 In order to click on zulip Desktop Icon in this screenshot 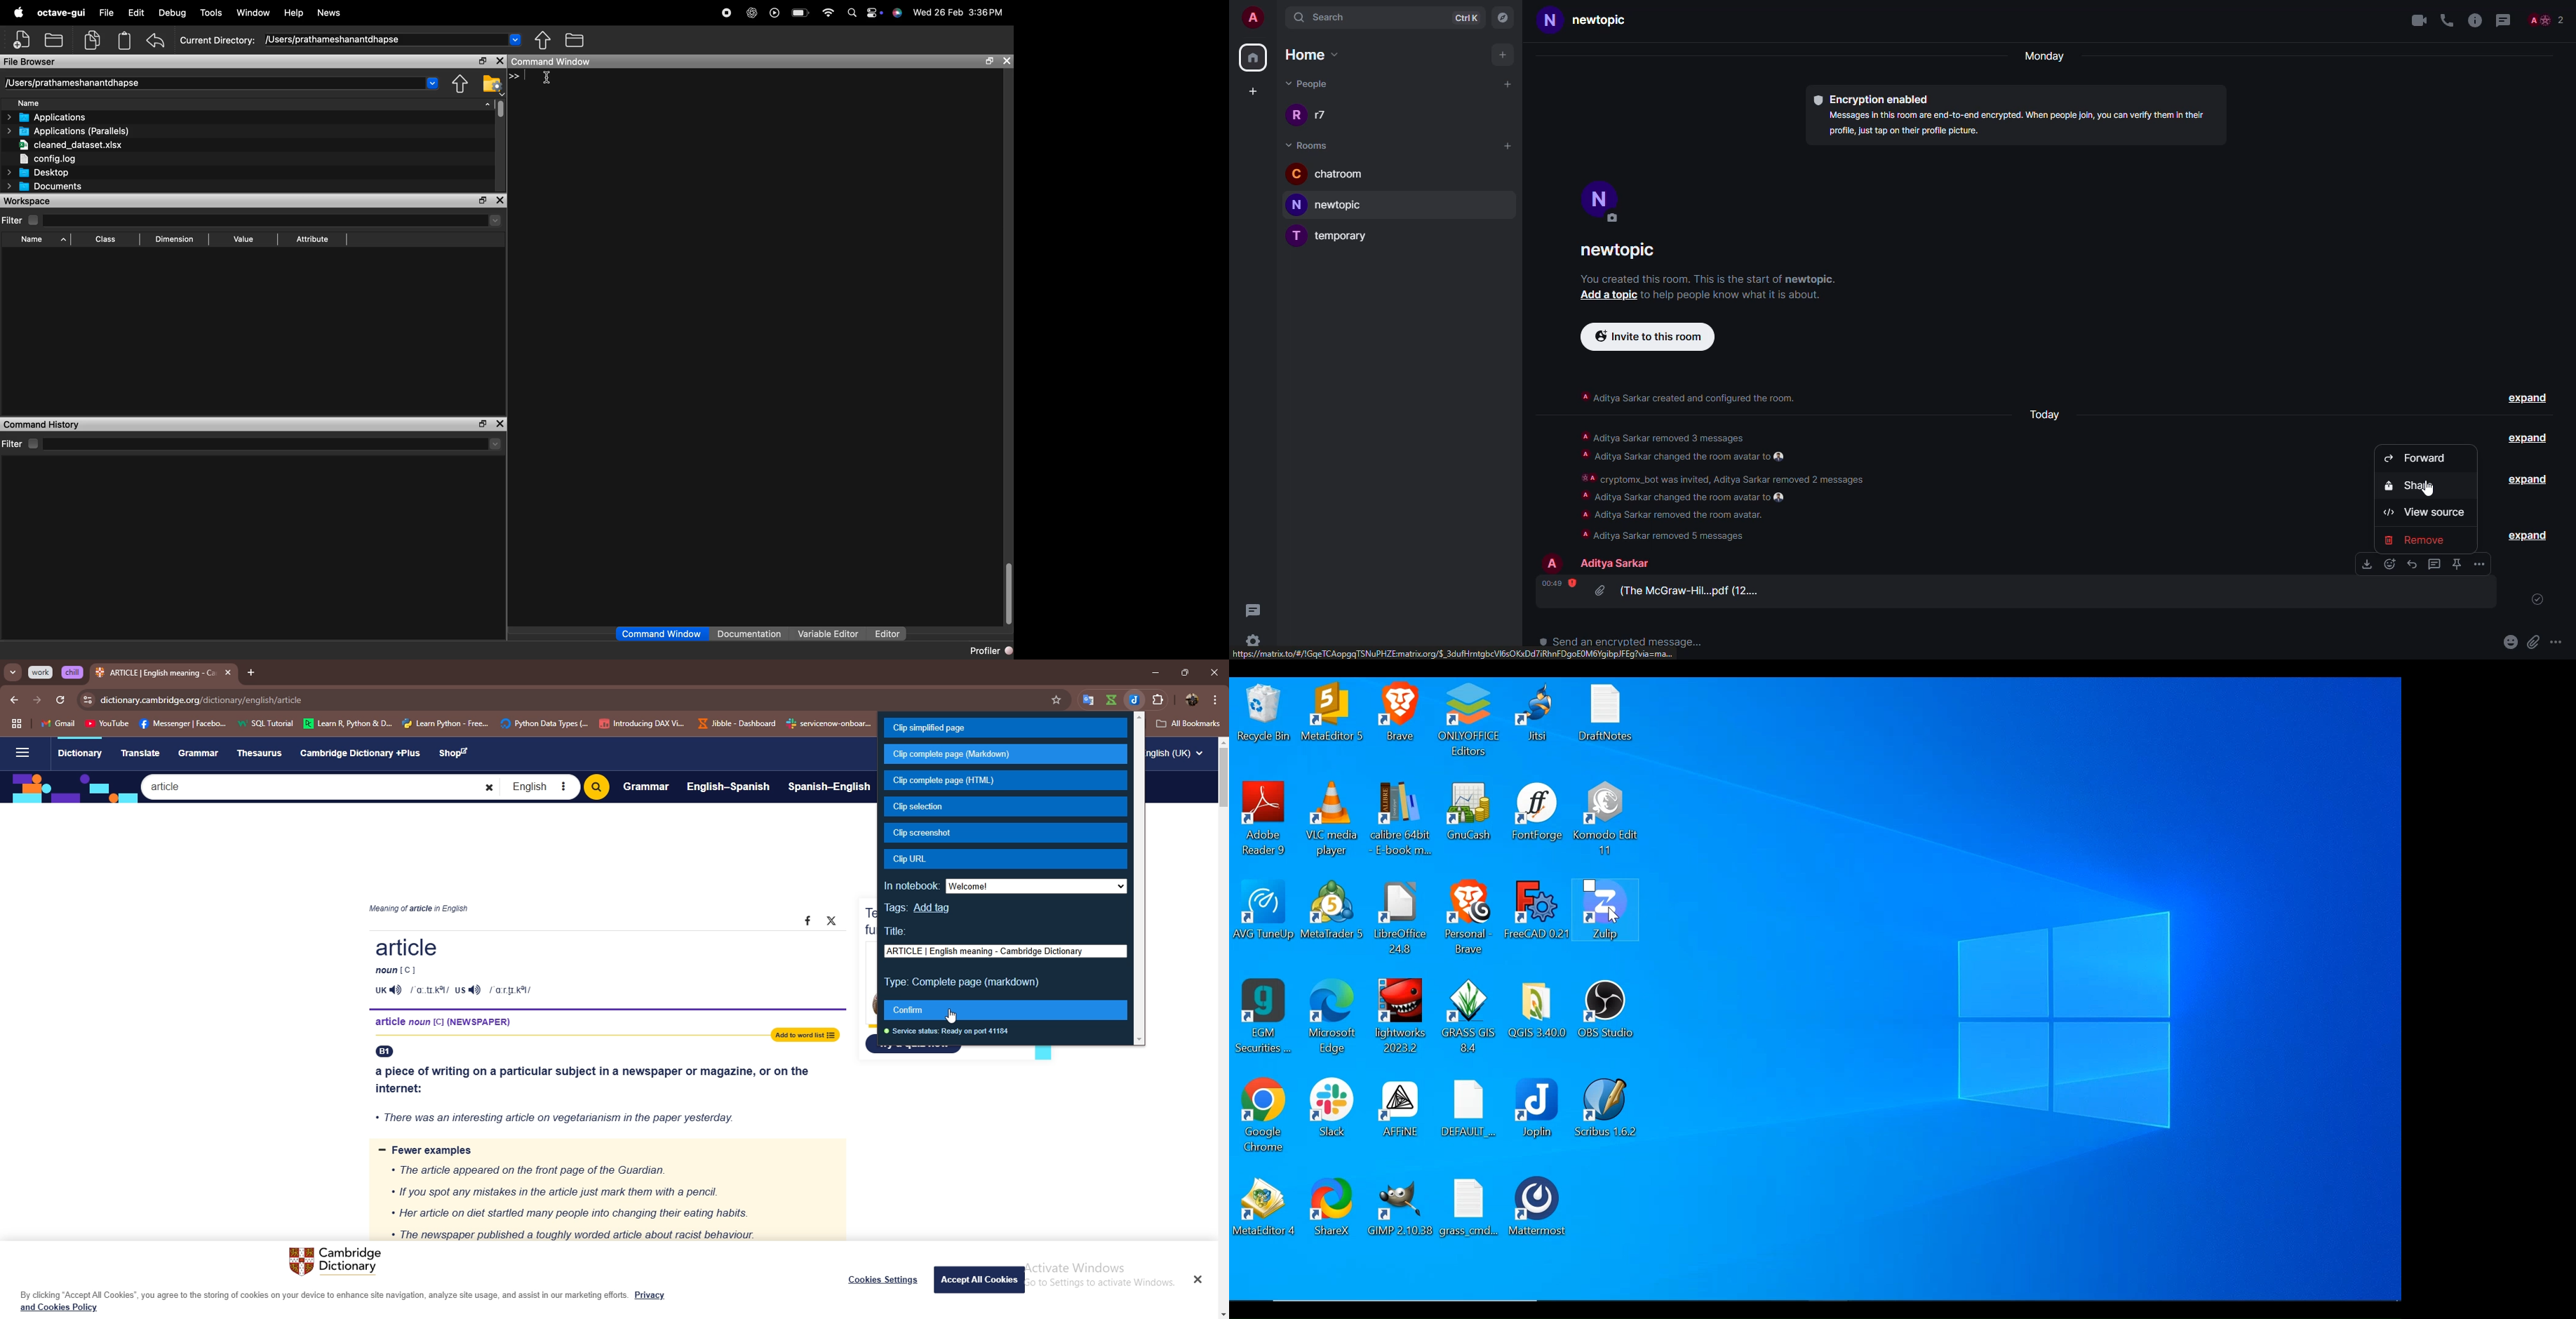, I will do `click(1609, 911)`.